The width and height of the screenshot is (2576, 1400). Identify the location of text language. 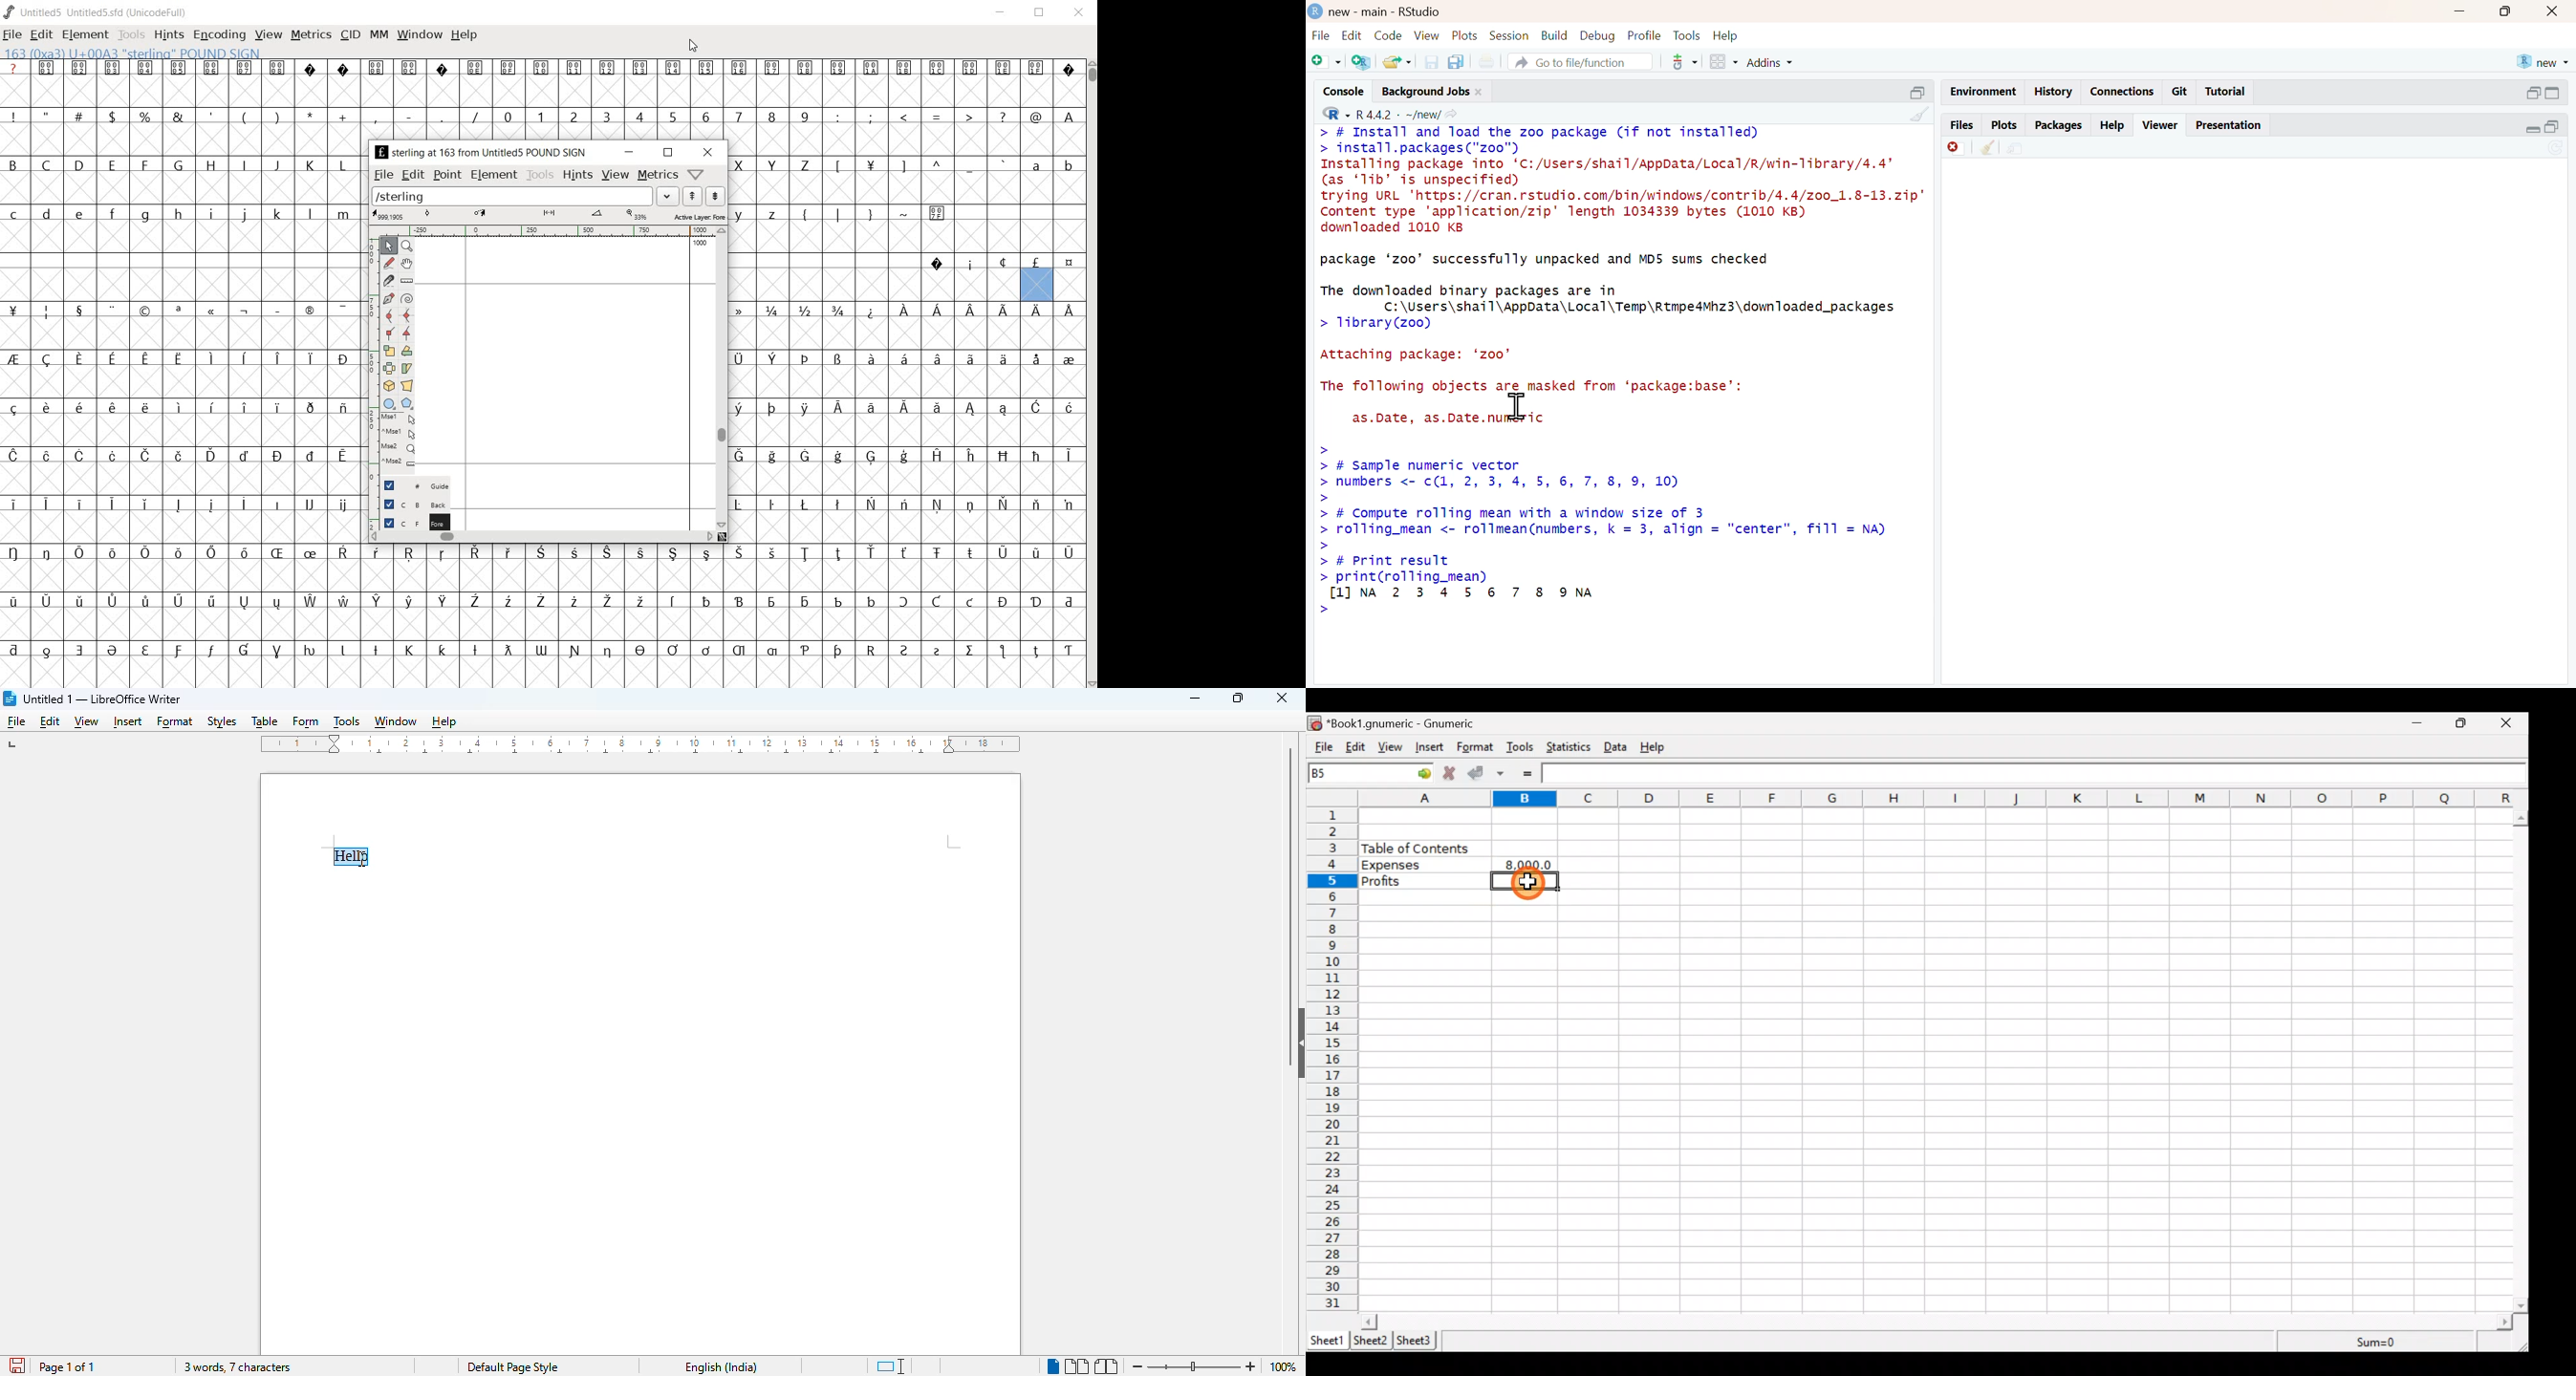
(722, 1367).